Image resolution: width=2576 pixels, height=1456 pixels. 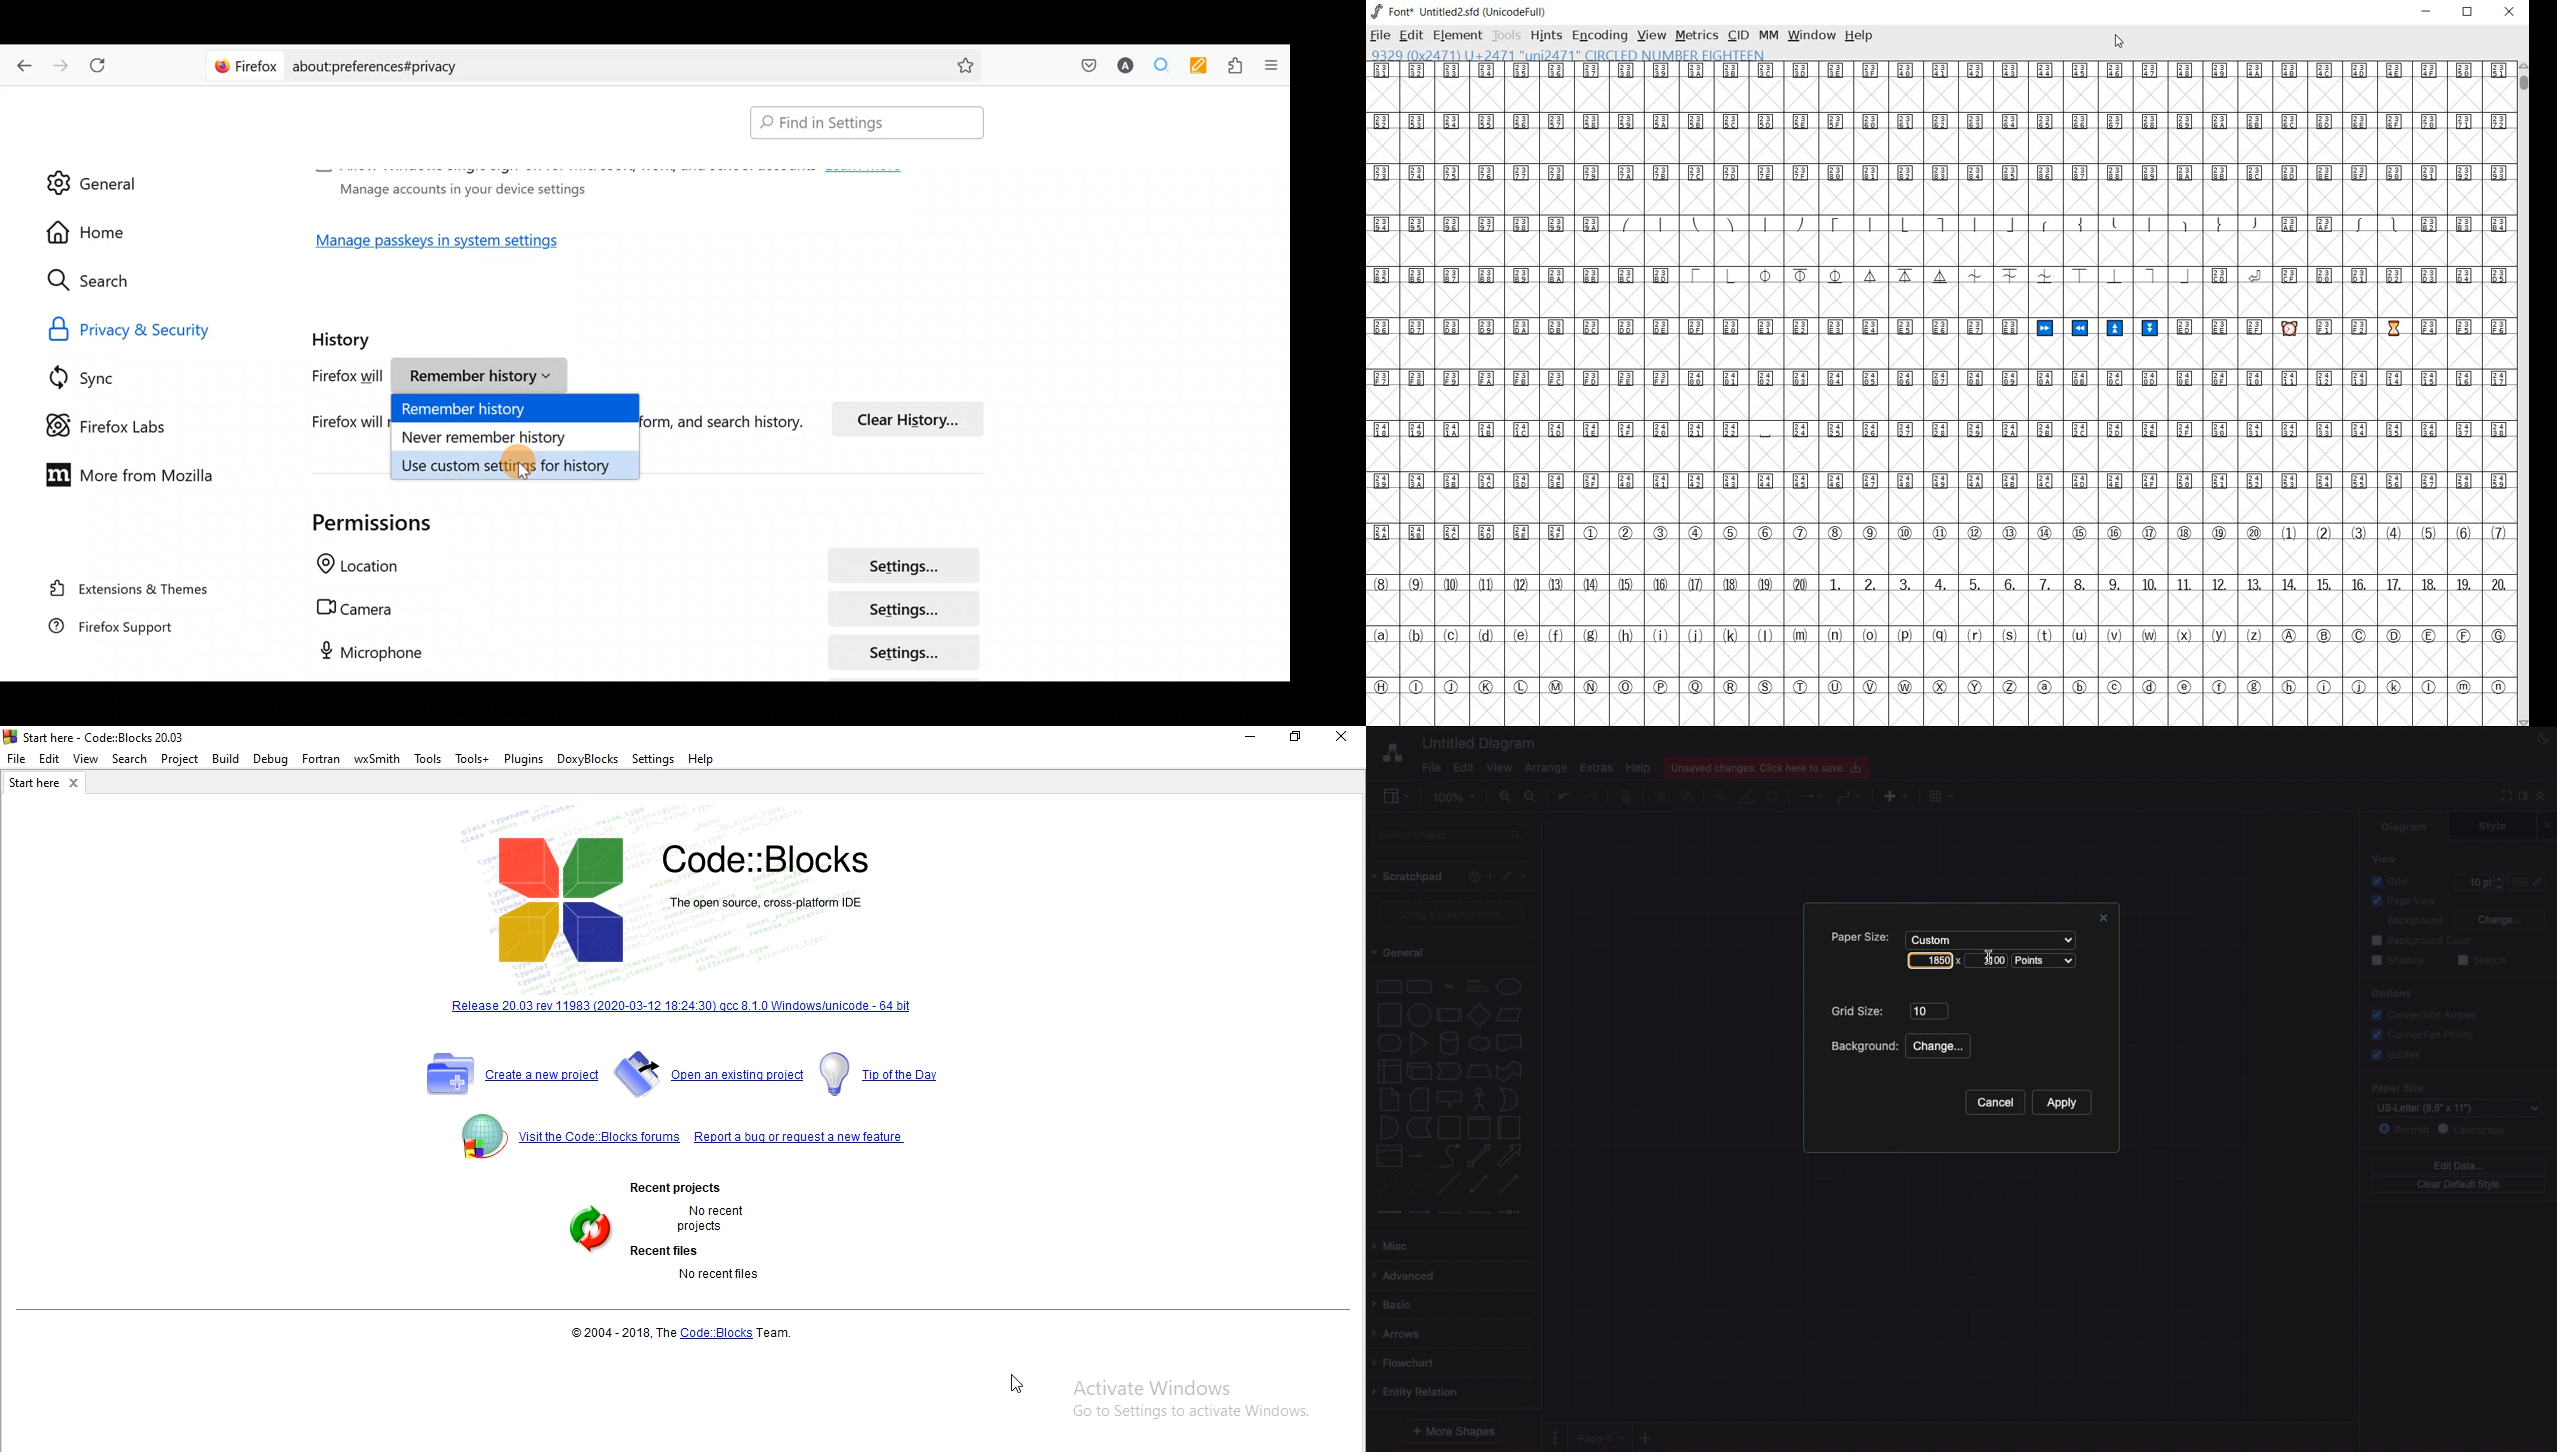 I want to click on connector 3, so click(x=1447, y=1212).